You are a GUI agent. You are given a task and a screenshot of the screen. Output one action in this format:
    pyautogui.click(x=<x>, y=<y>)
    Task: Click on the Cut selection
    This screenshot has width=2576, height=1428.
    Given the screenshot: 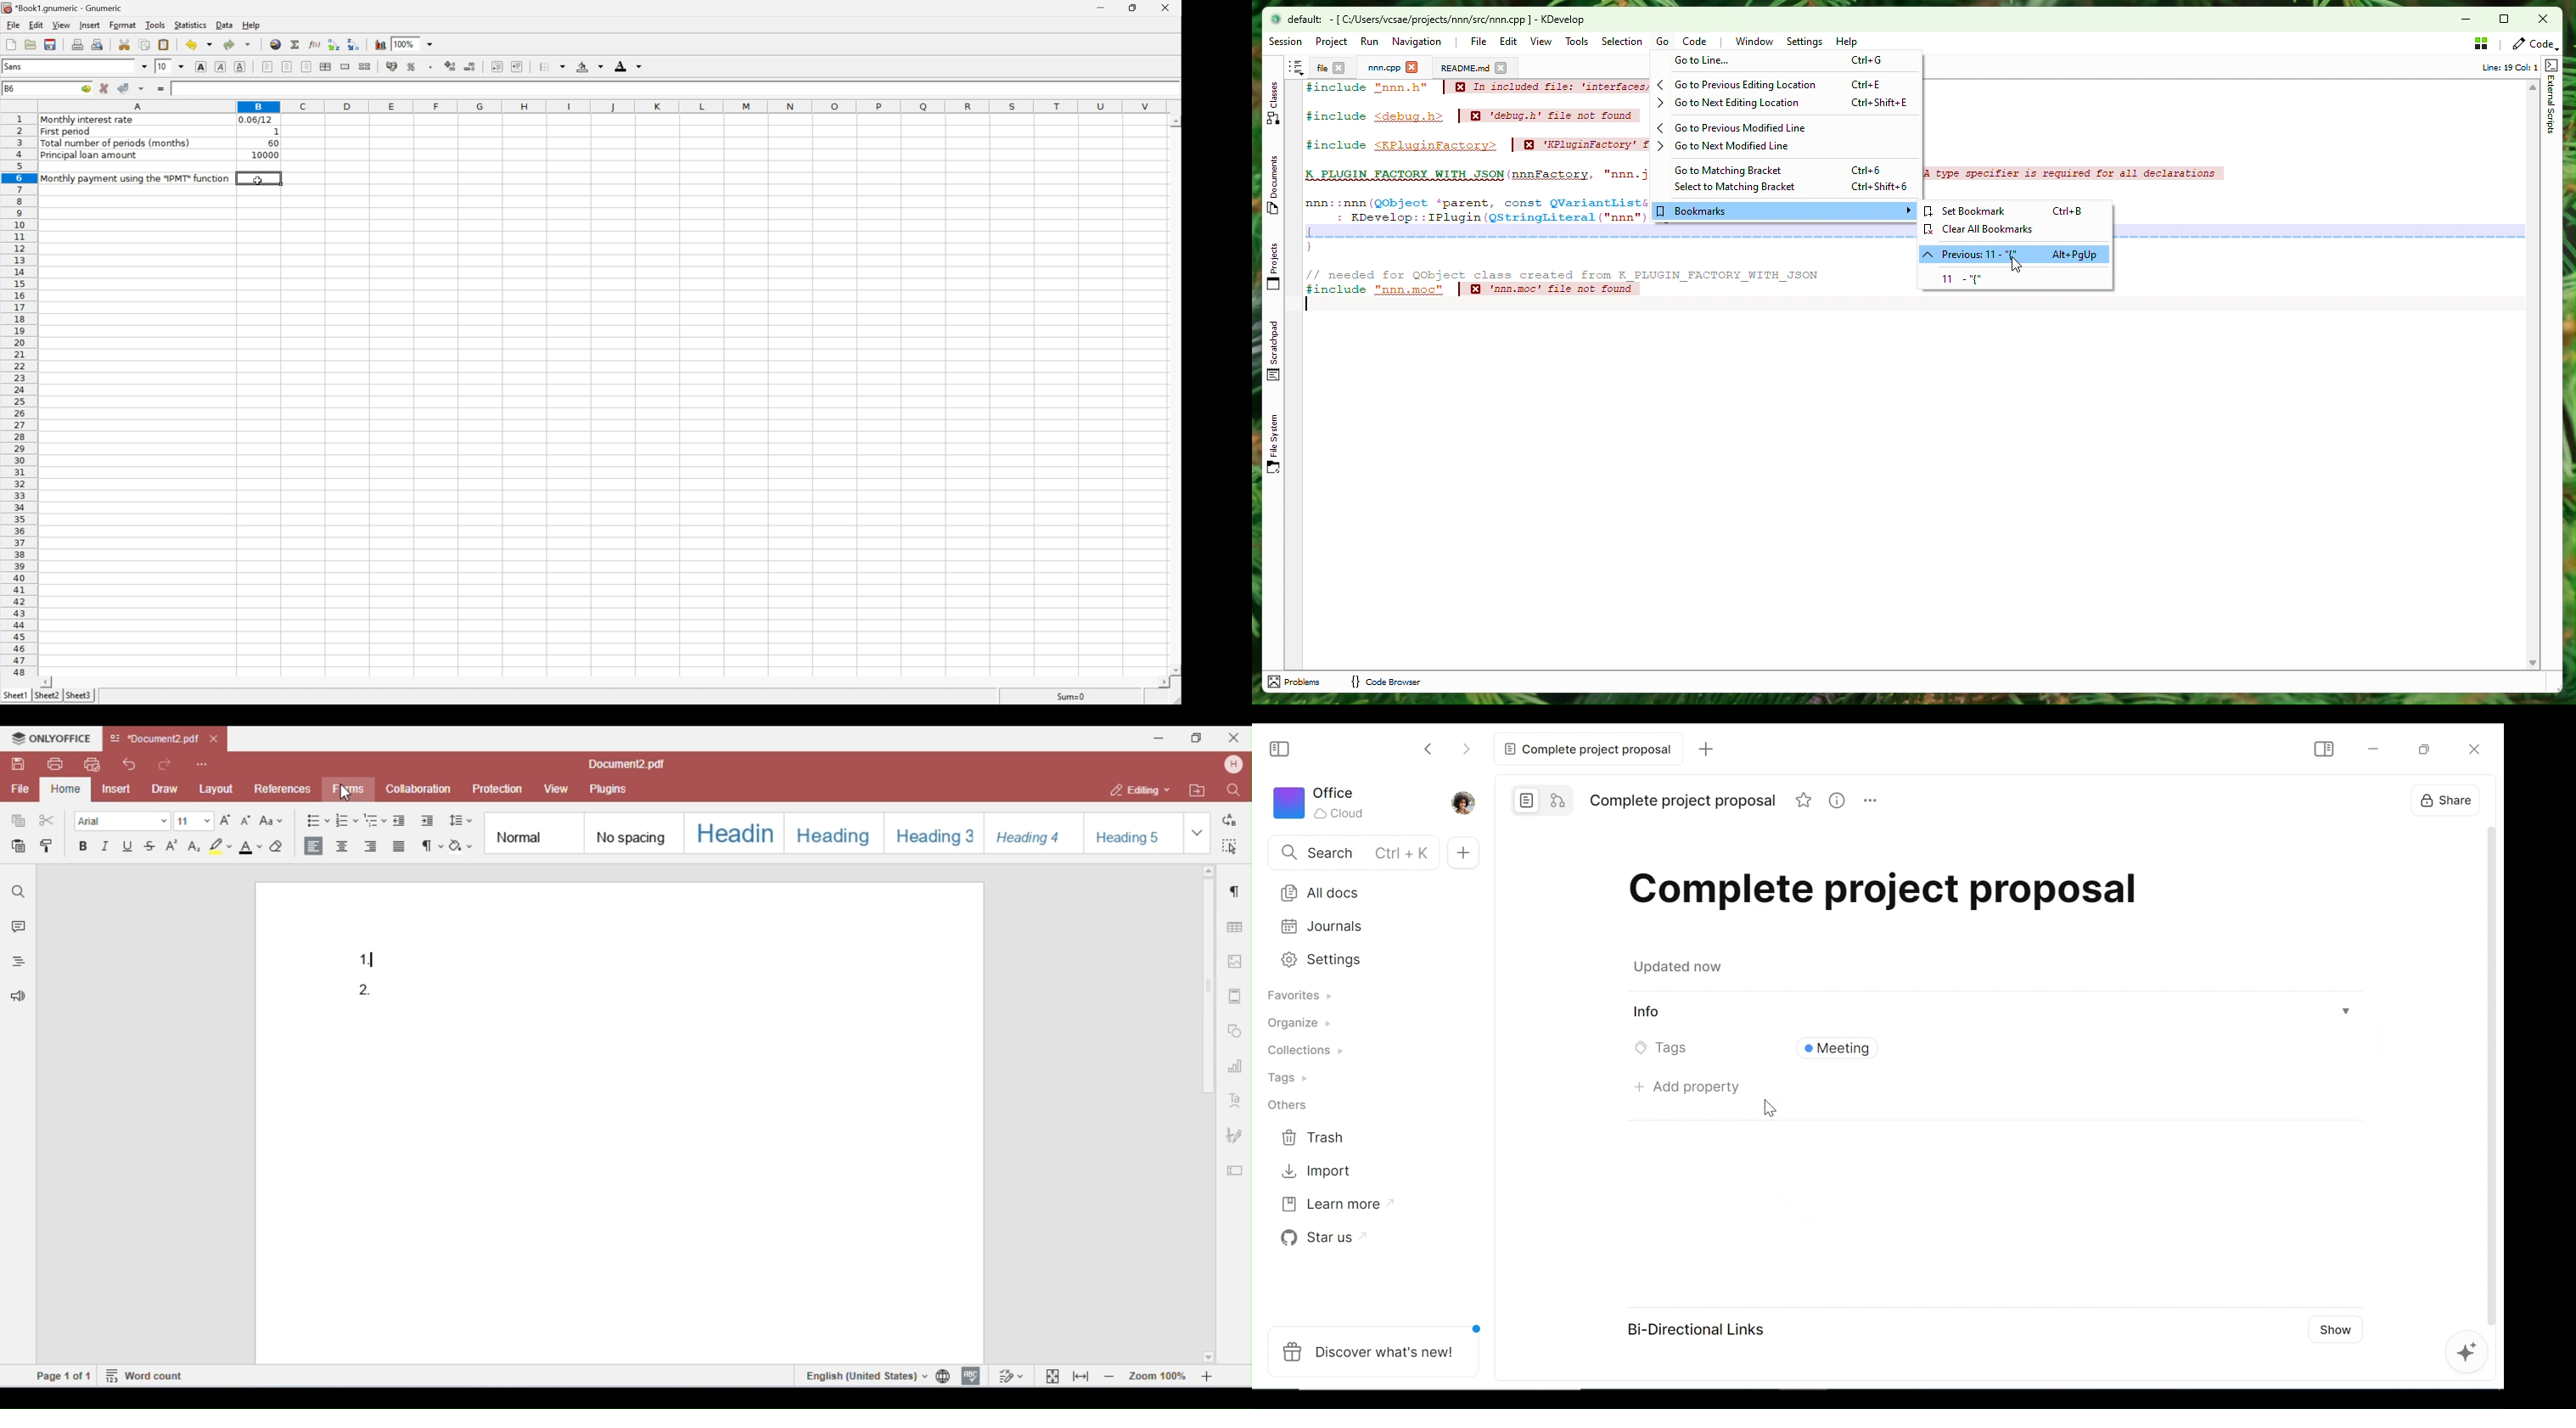 What is the action you would take?
    pyautogui.click(x=124, y=44)
    